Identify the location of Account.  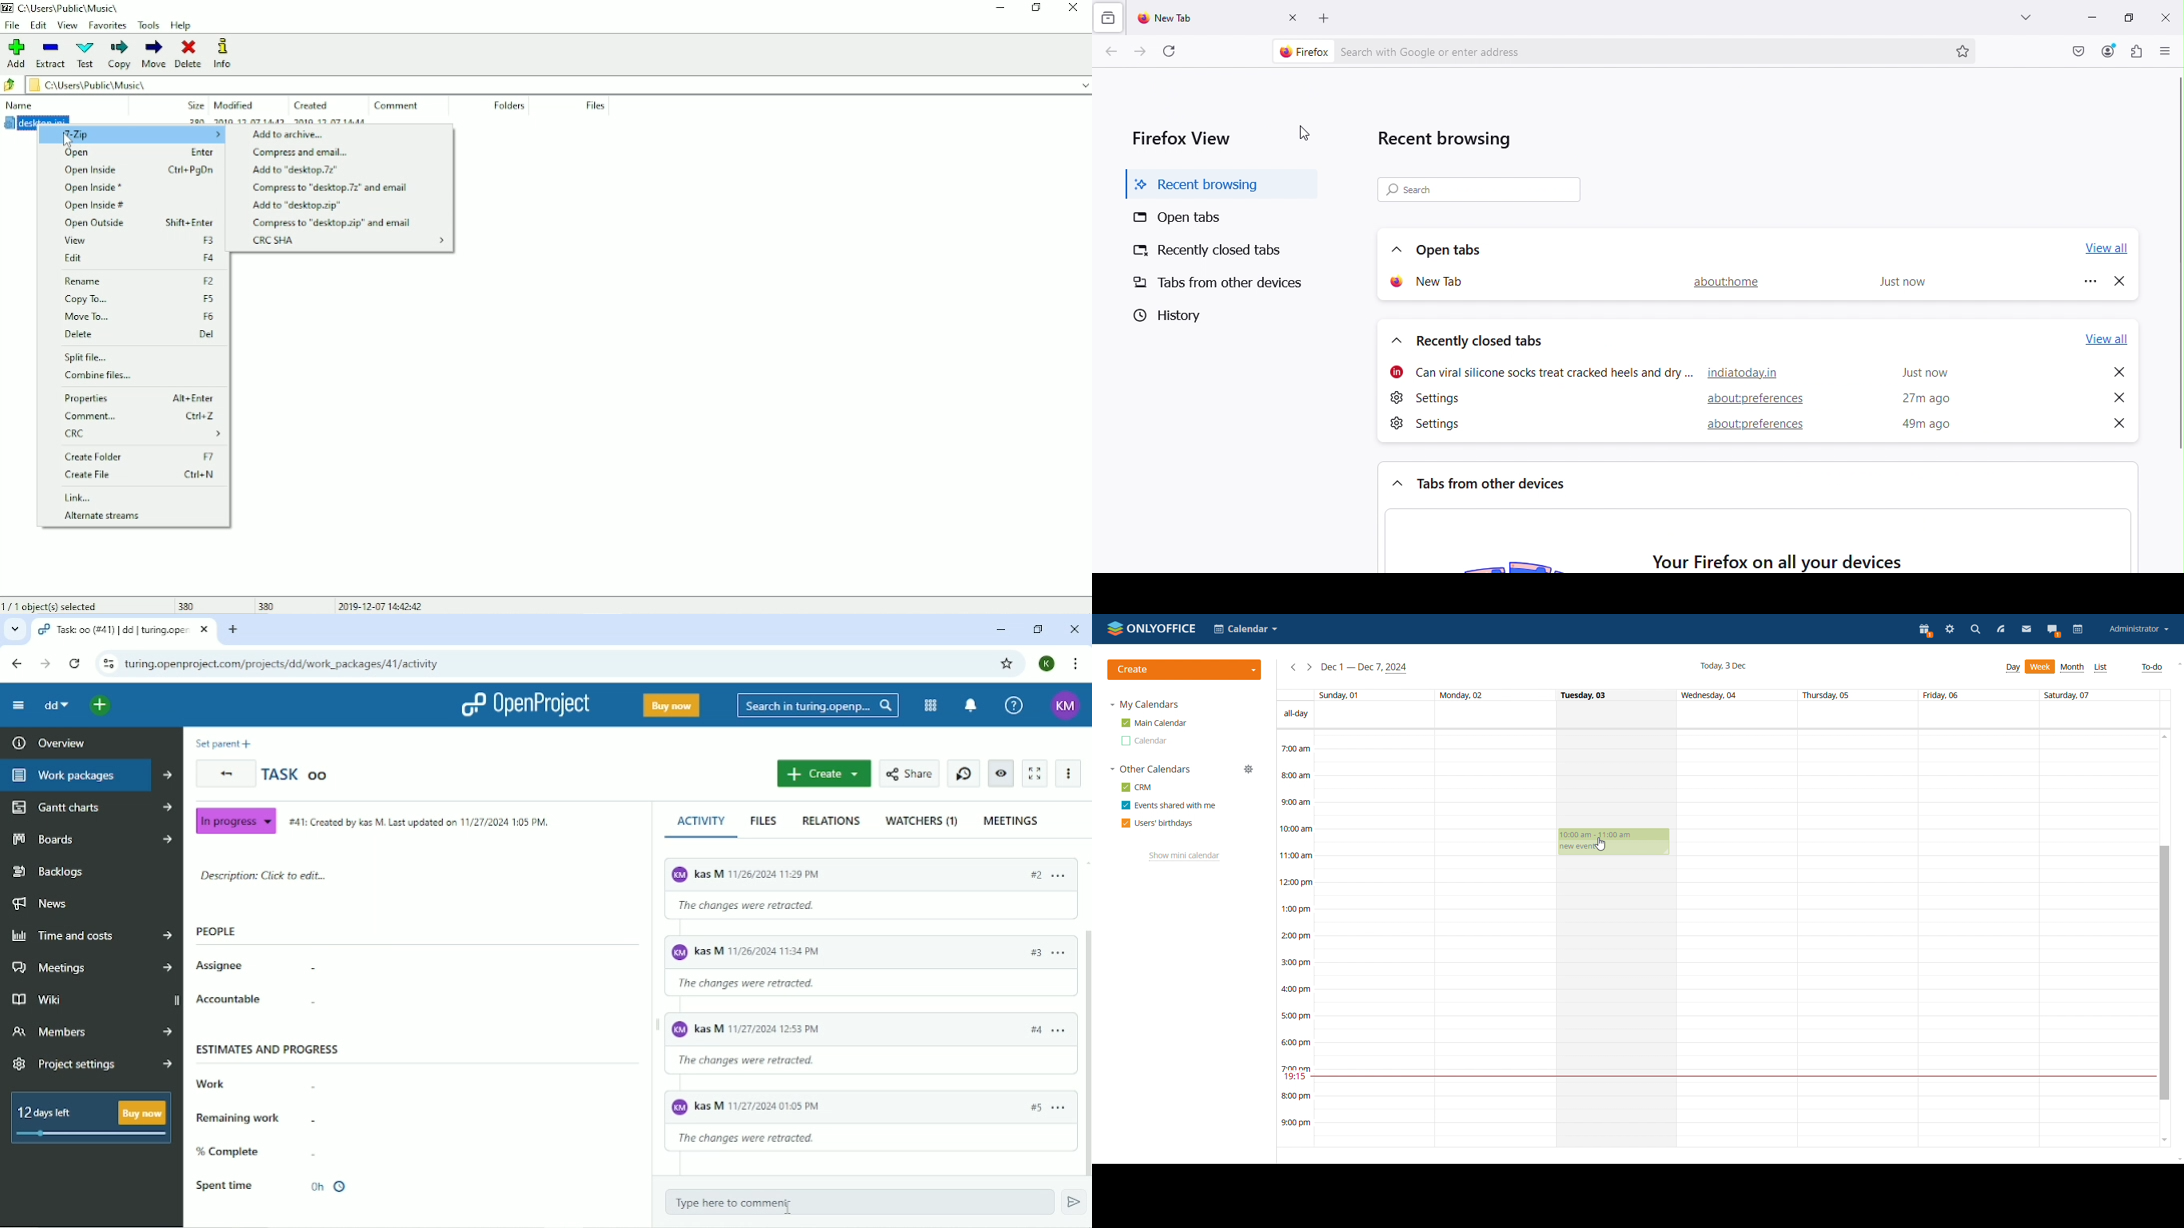
(2108, 50).